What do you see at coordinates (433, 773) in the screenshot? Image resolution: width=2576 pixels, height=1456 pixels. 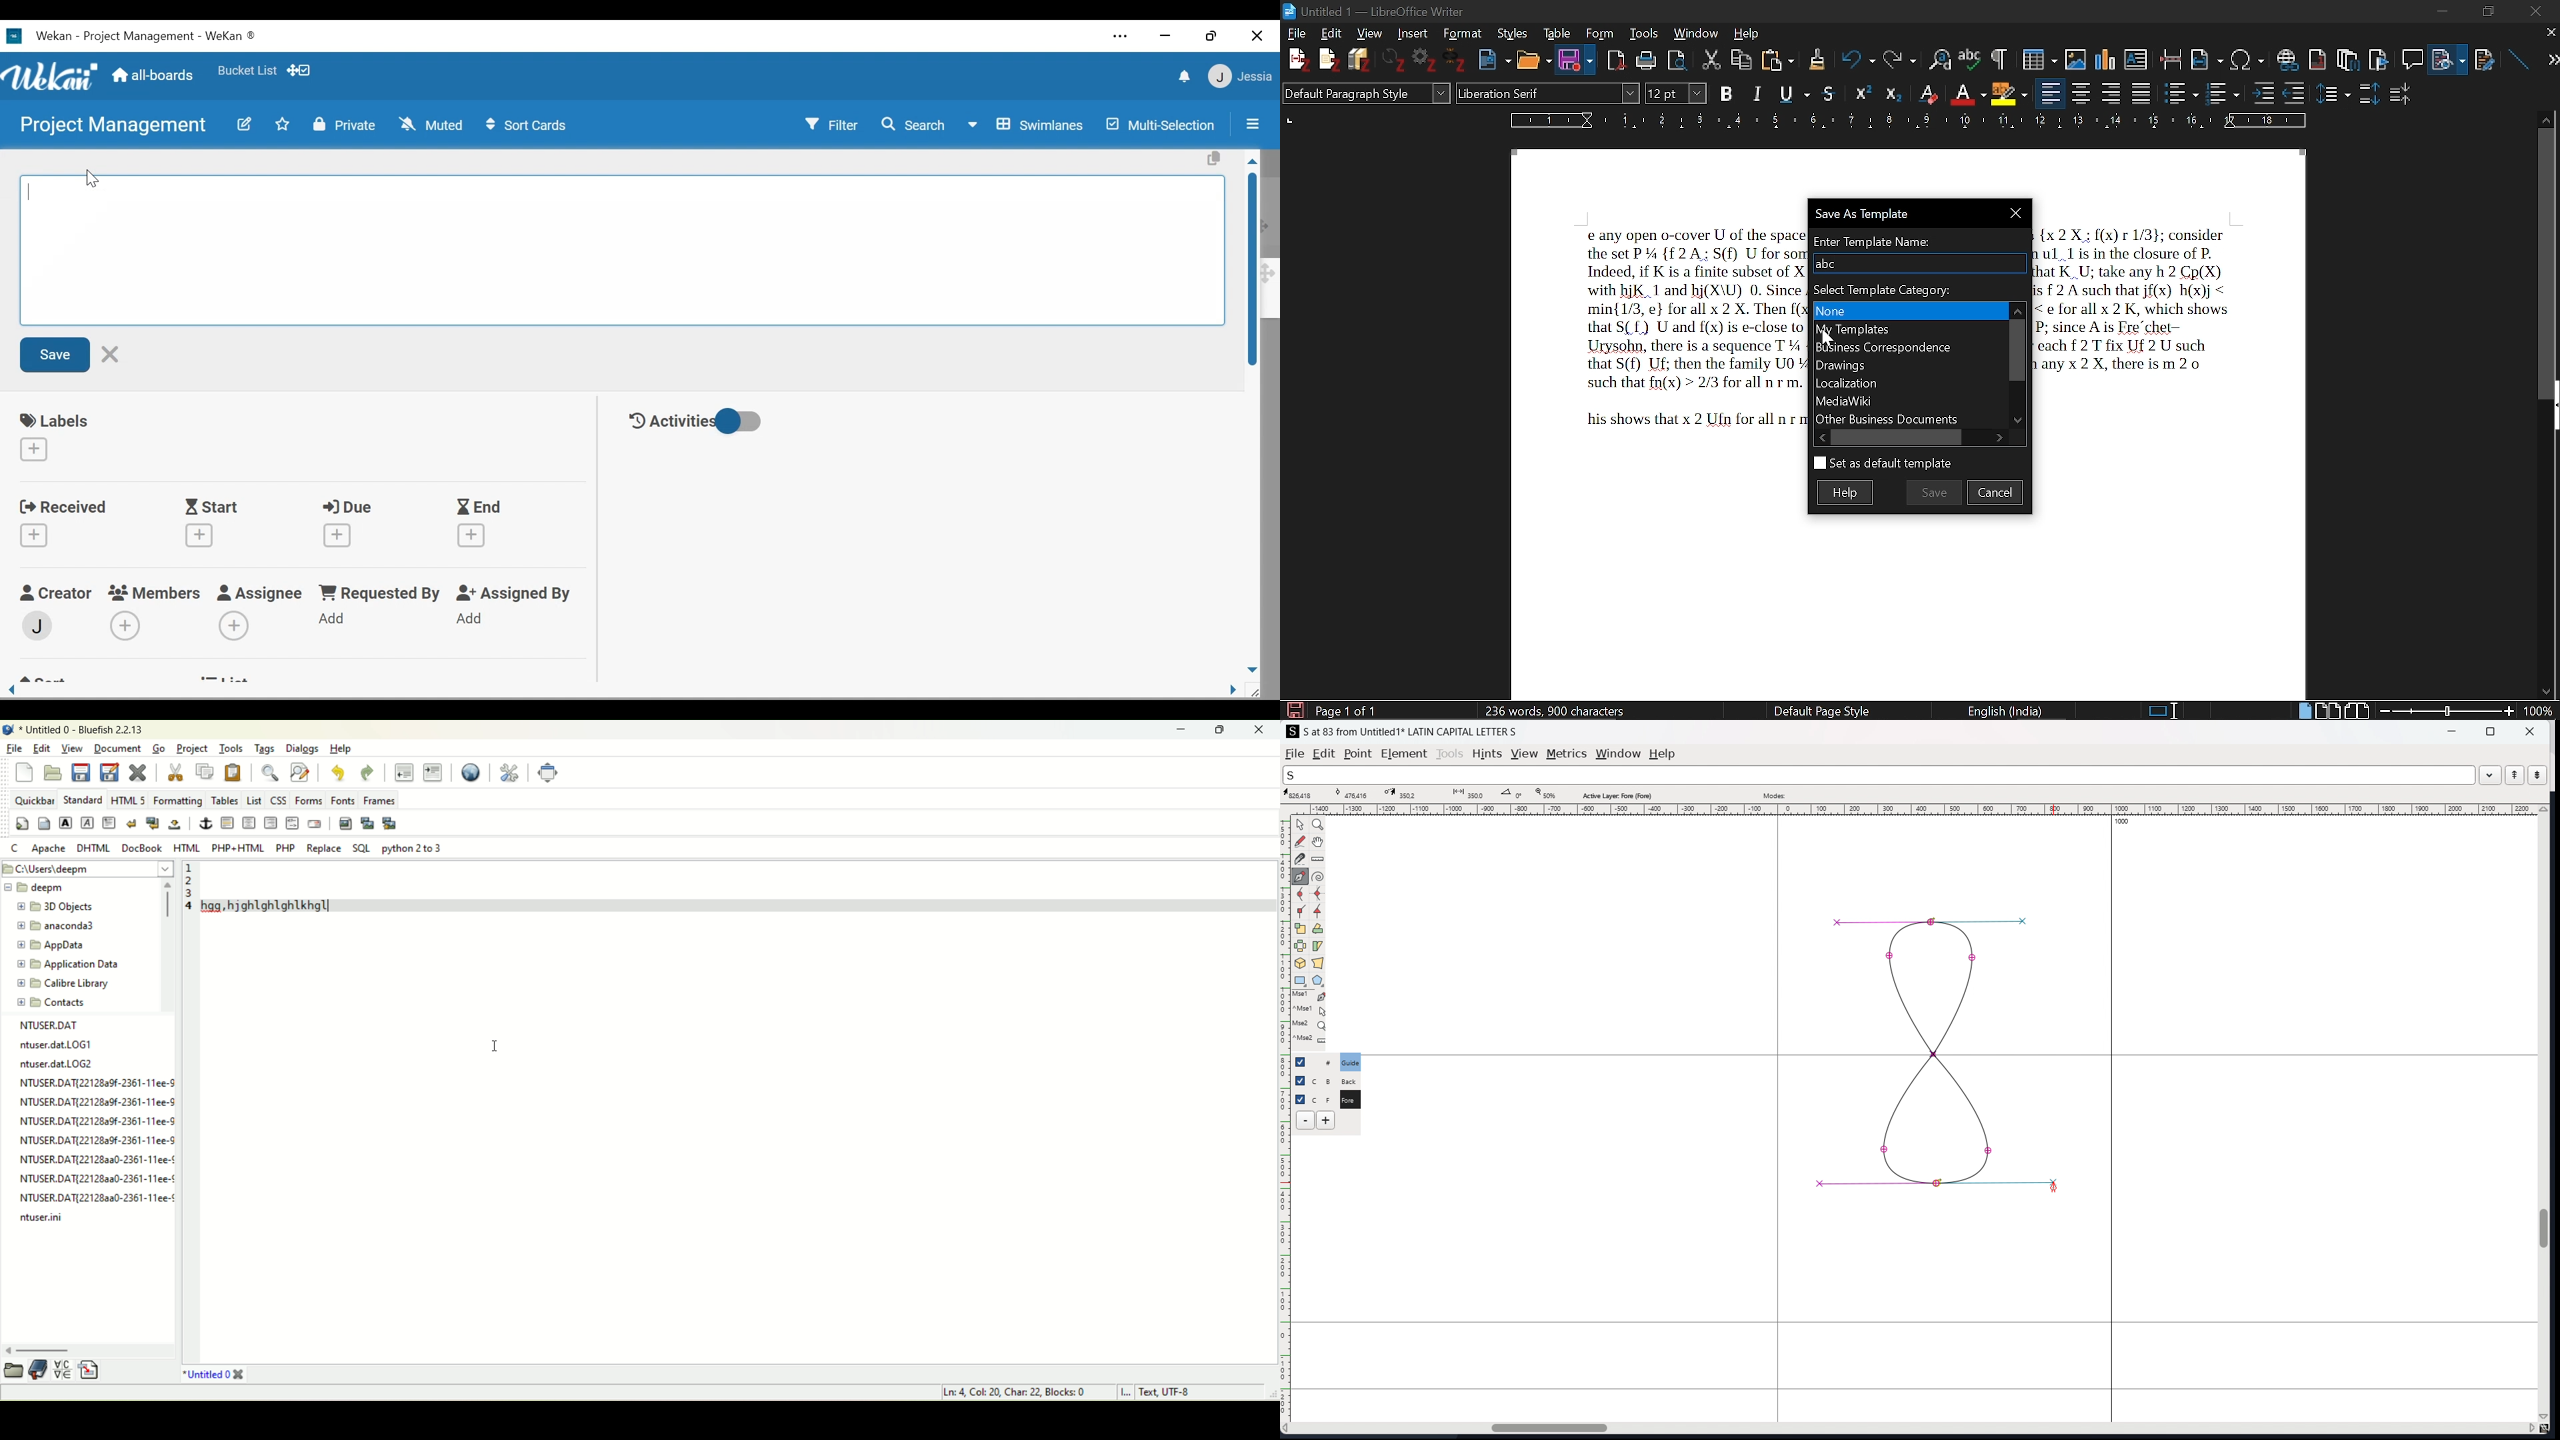 I see `indent` at bounding box center [433, 773].